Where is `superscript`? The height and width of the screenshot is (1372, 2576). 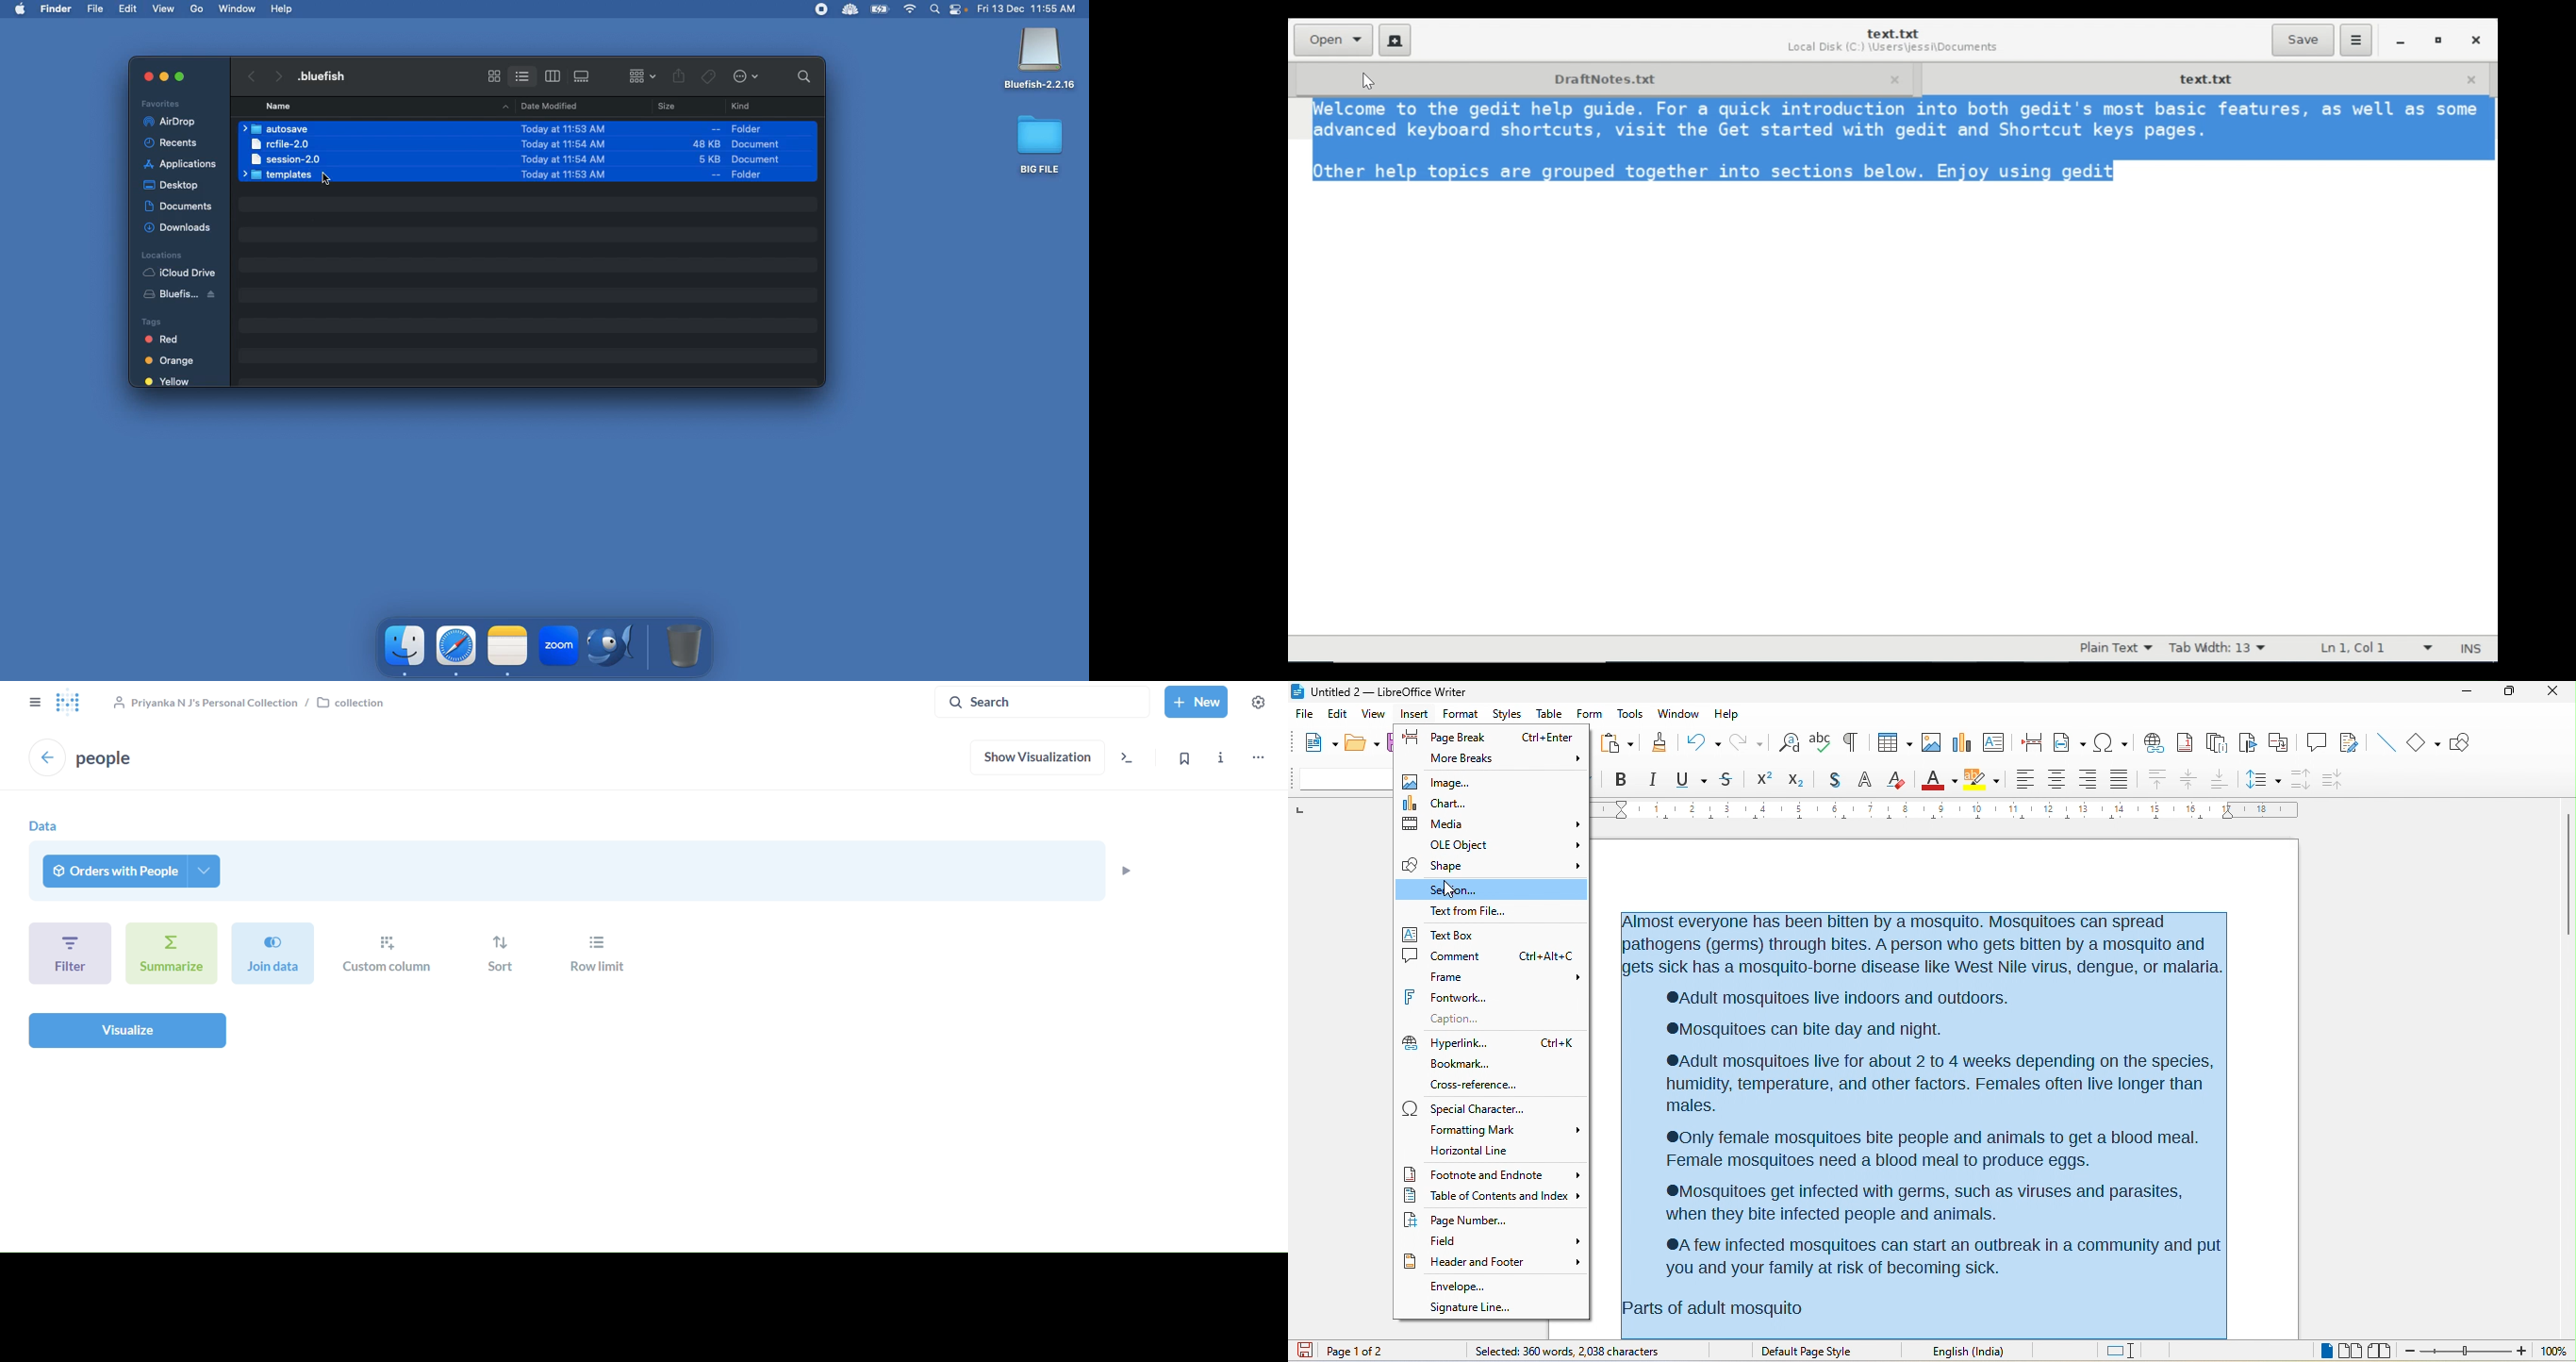
superscript is located at coordinates (1765, 779).